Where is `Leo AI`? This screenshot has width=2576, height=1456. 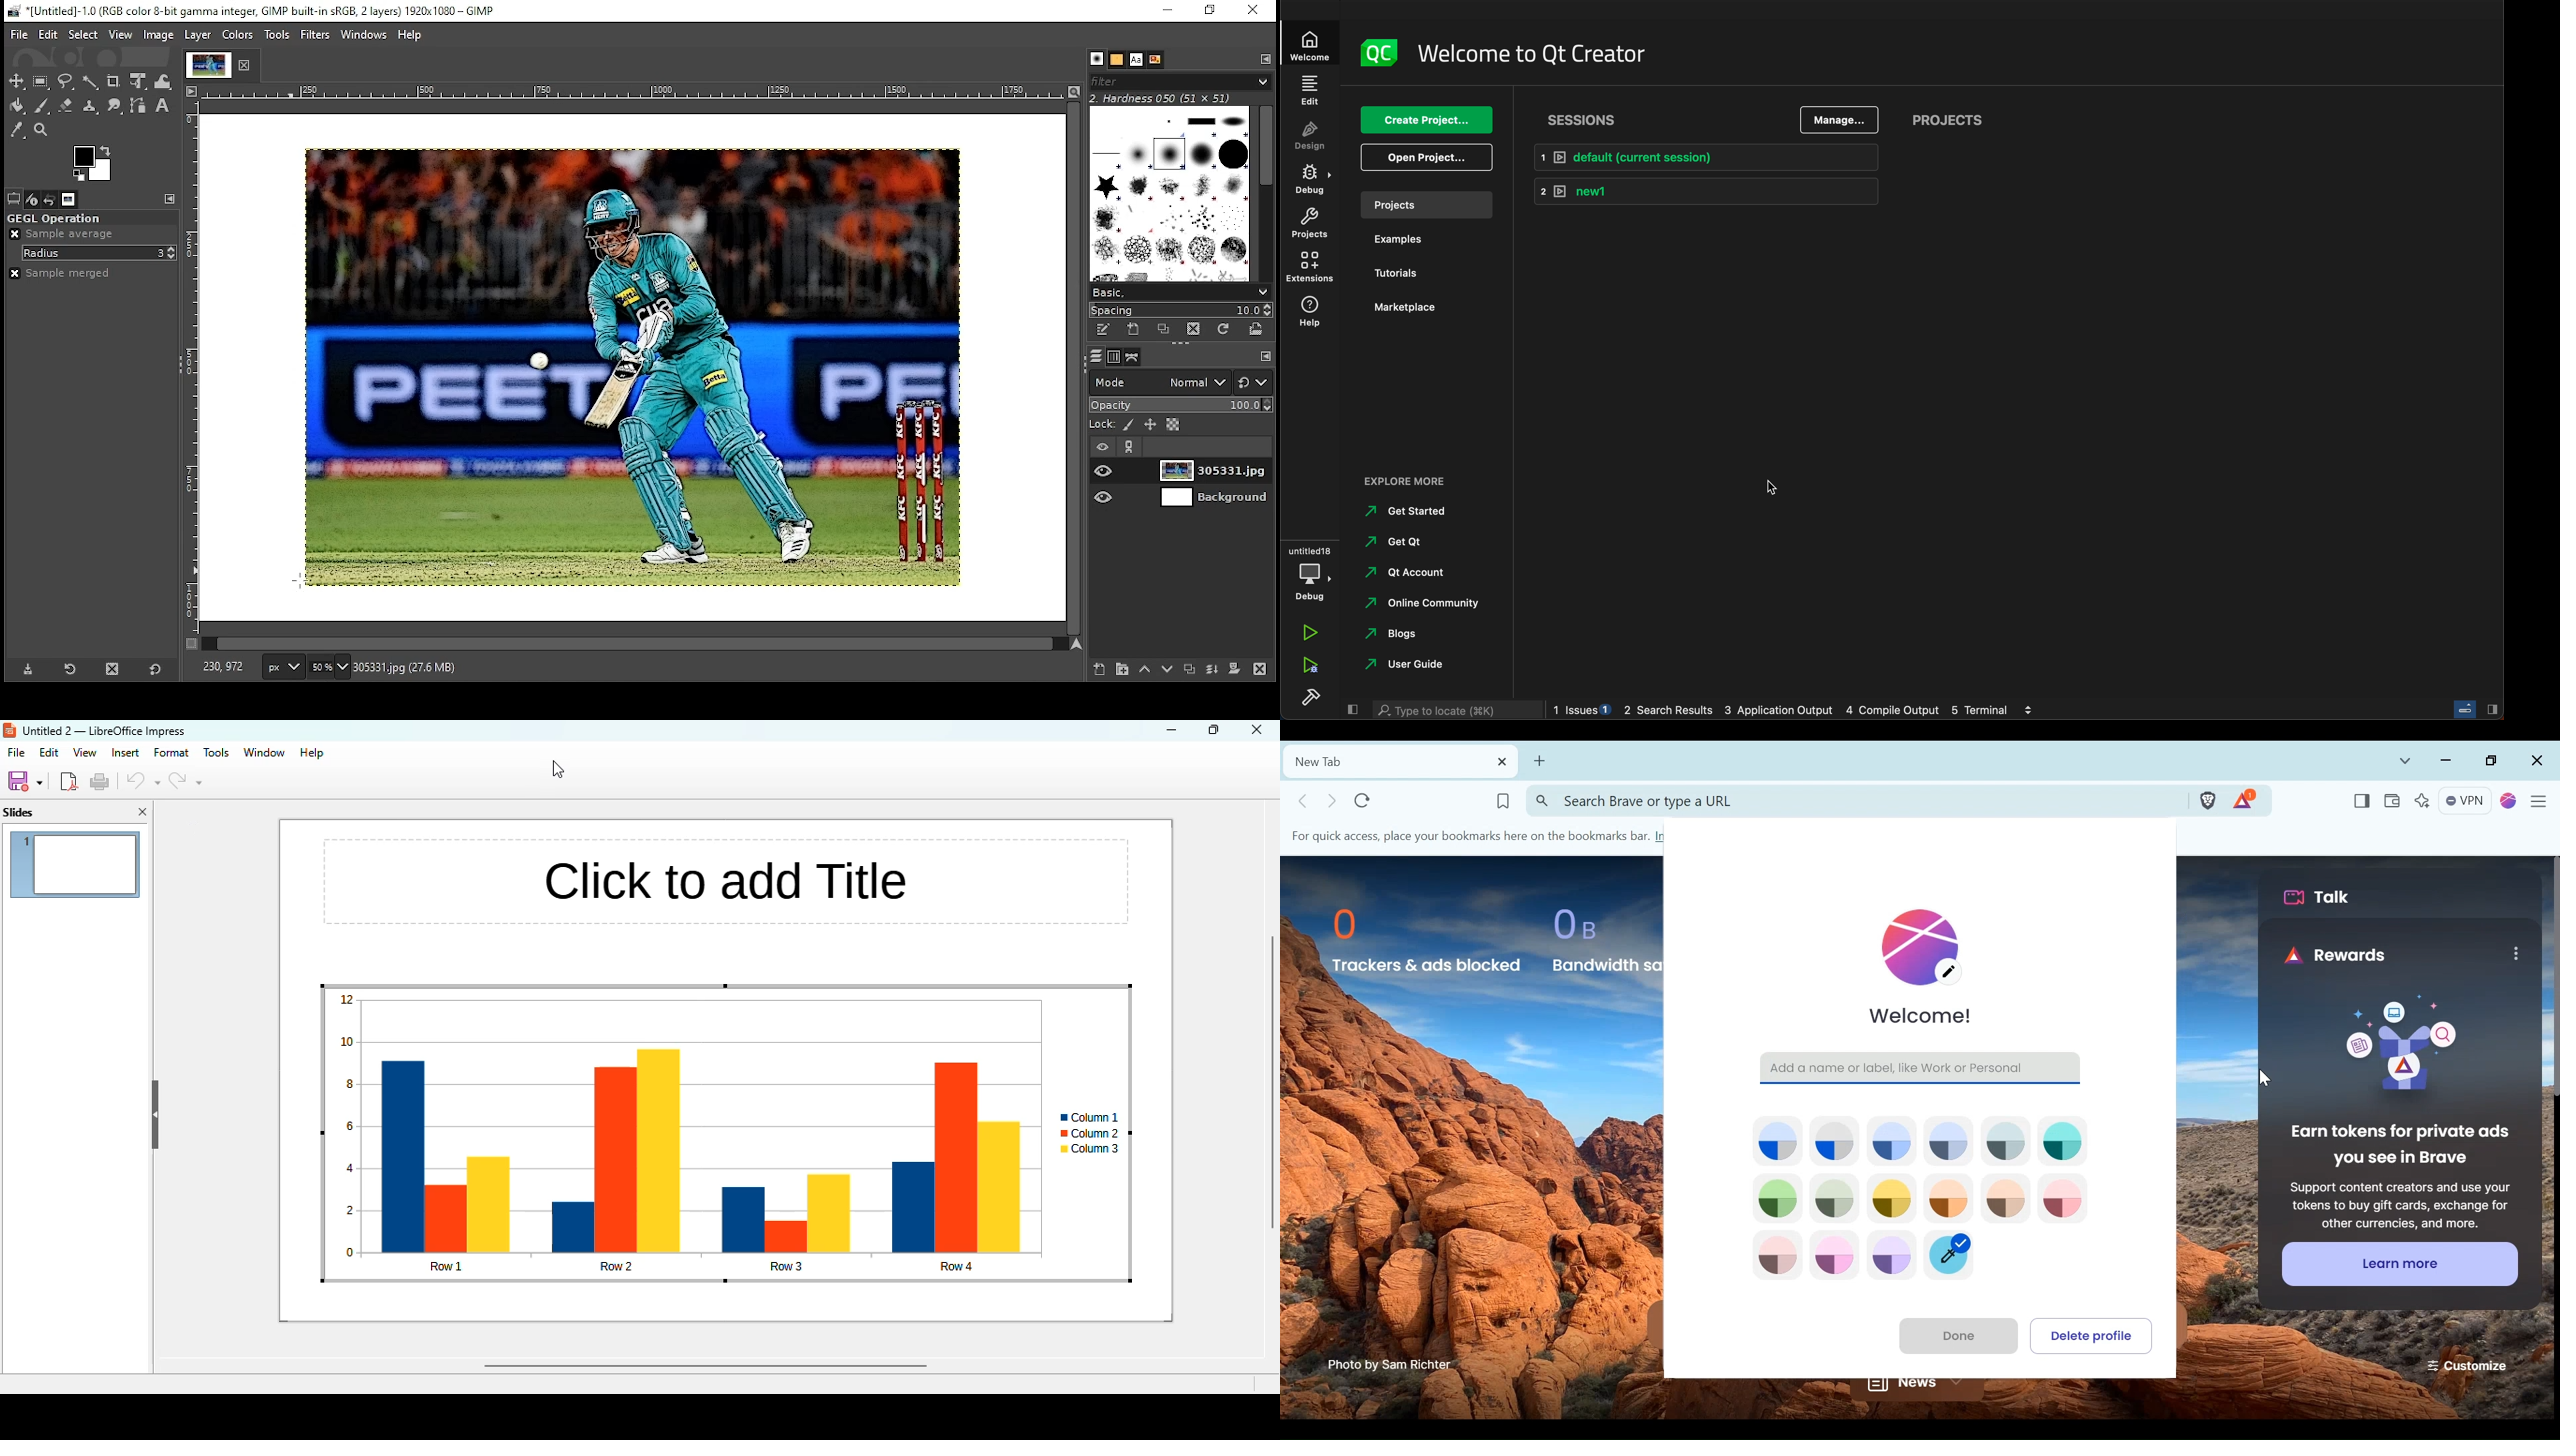 Leo AI is located at coordinates (2421, 801).